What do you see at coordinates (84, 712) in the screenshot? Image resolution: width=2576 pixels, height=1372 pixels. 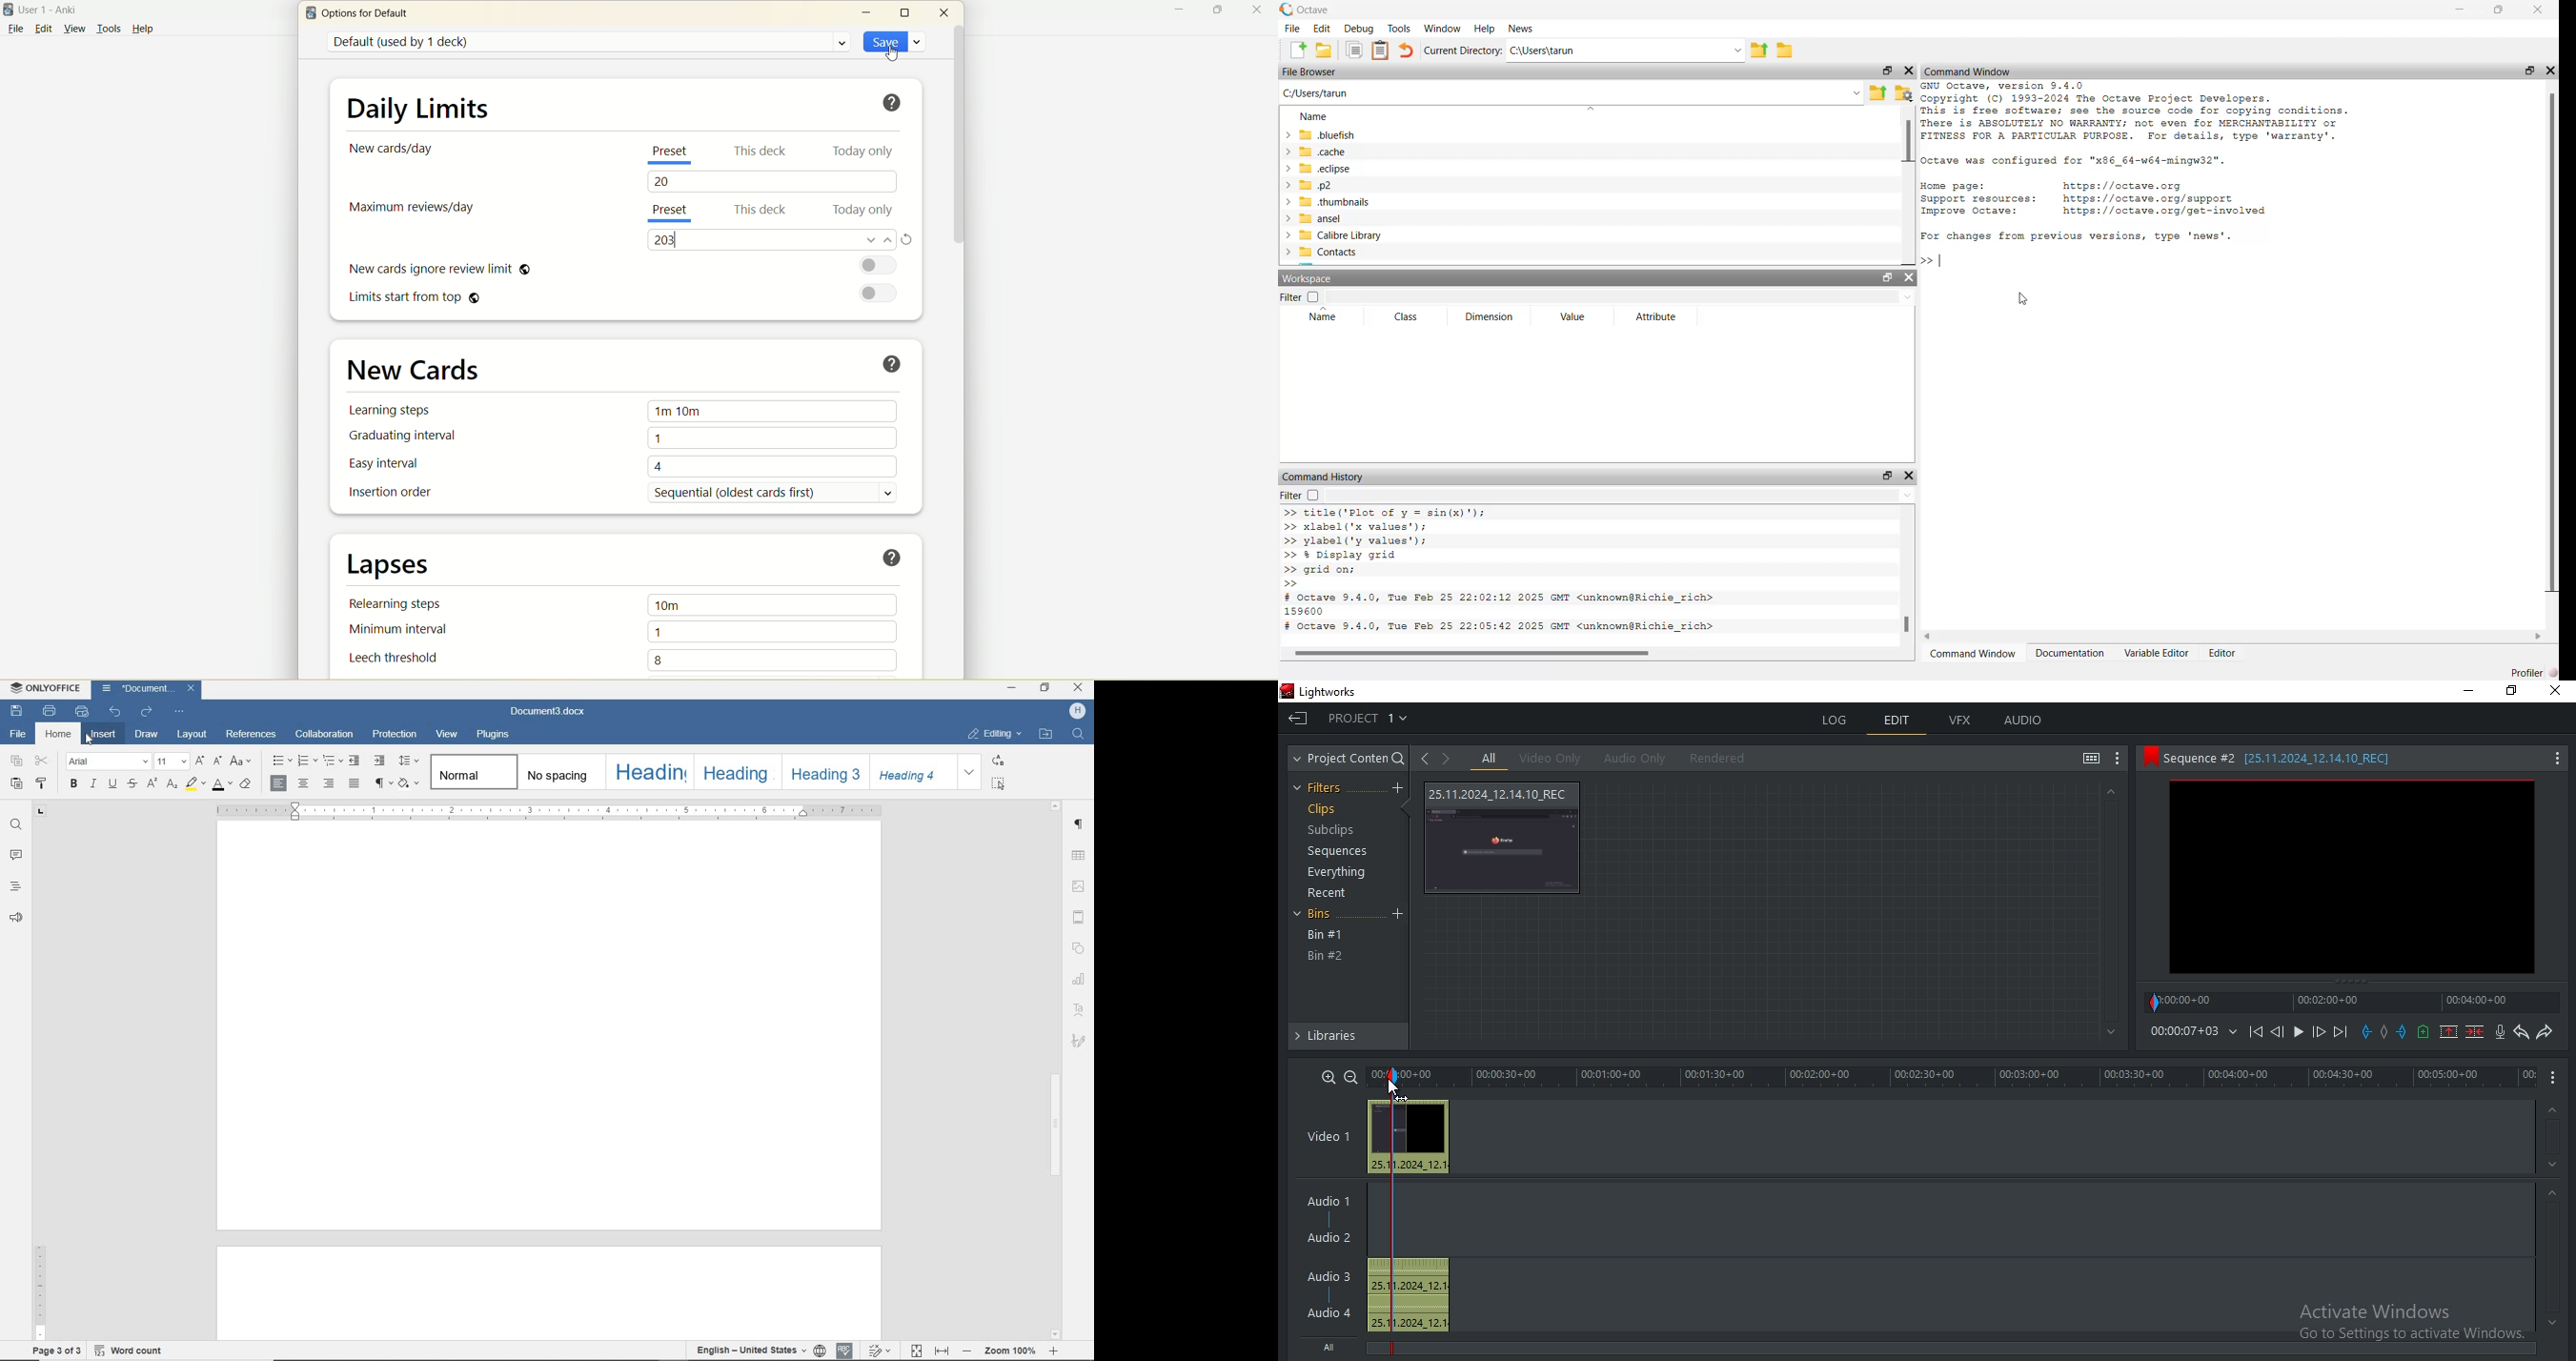 I see `QUICK PRINT` at bounding box center [84, 712].